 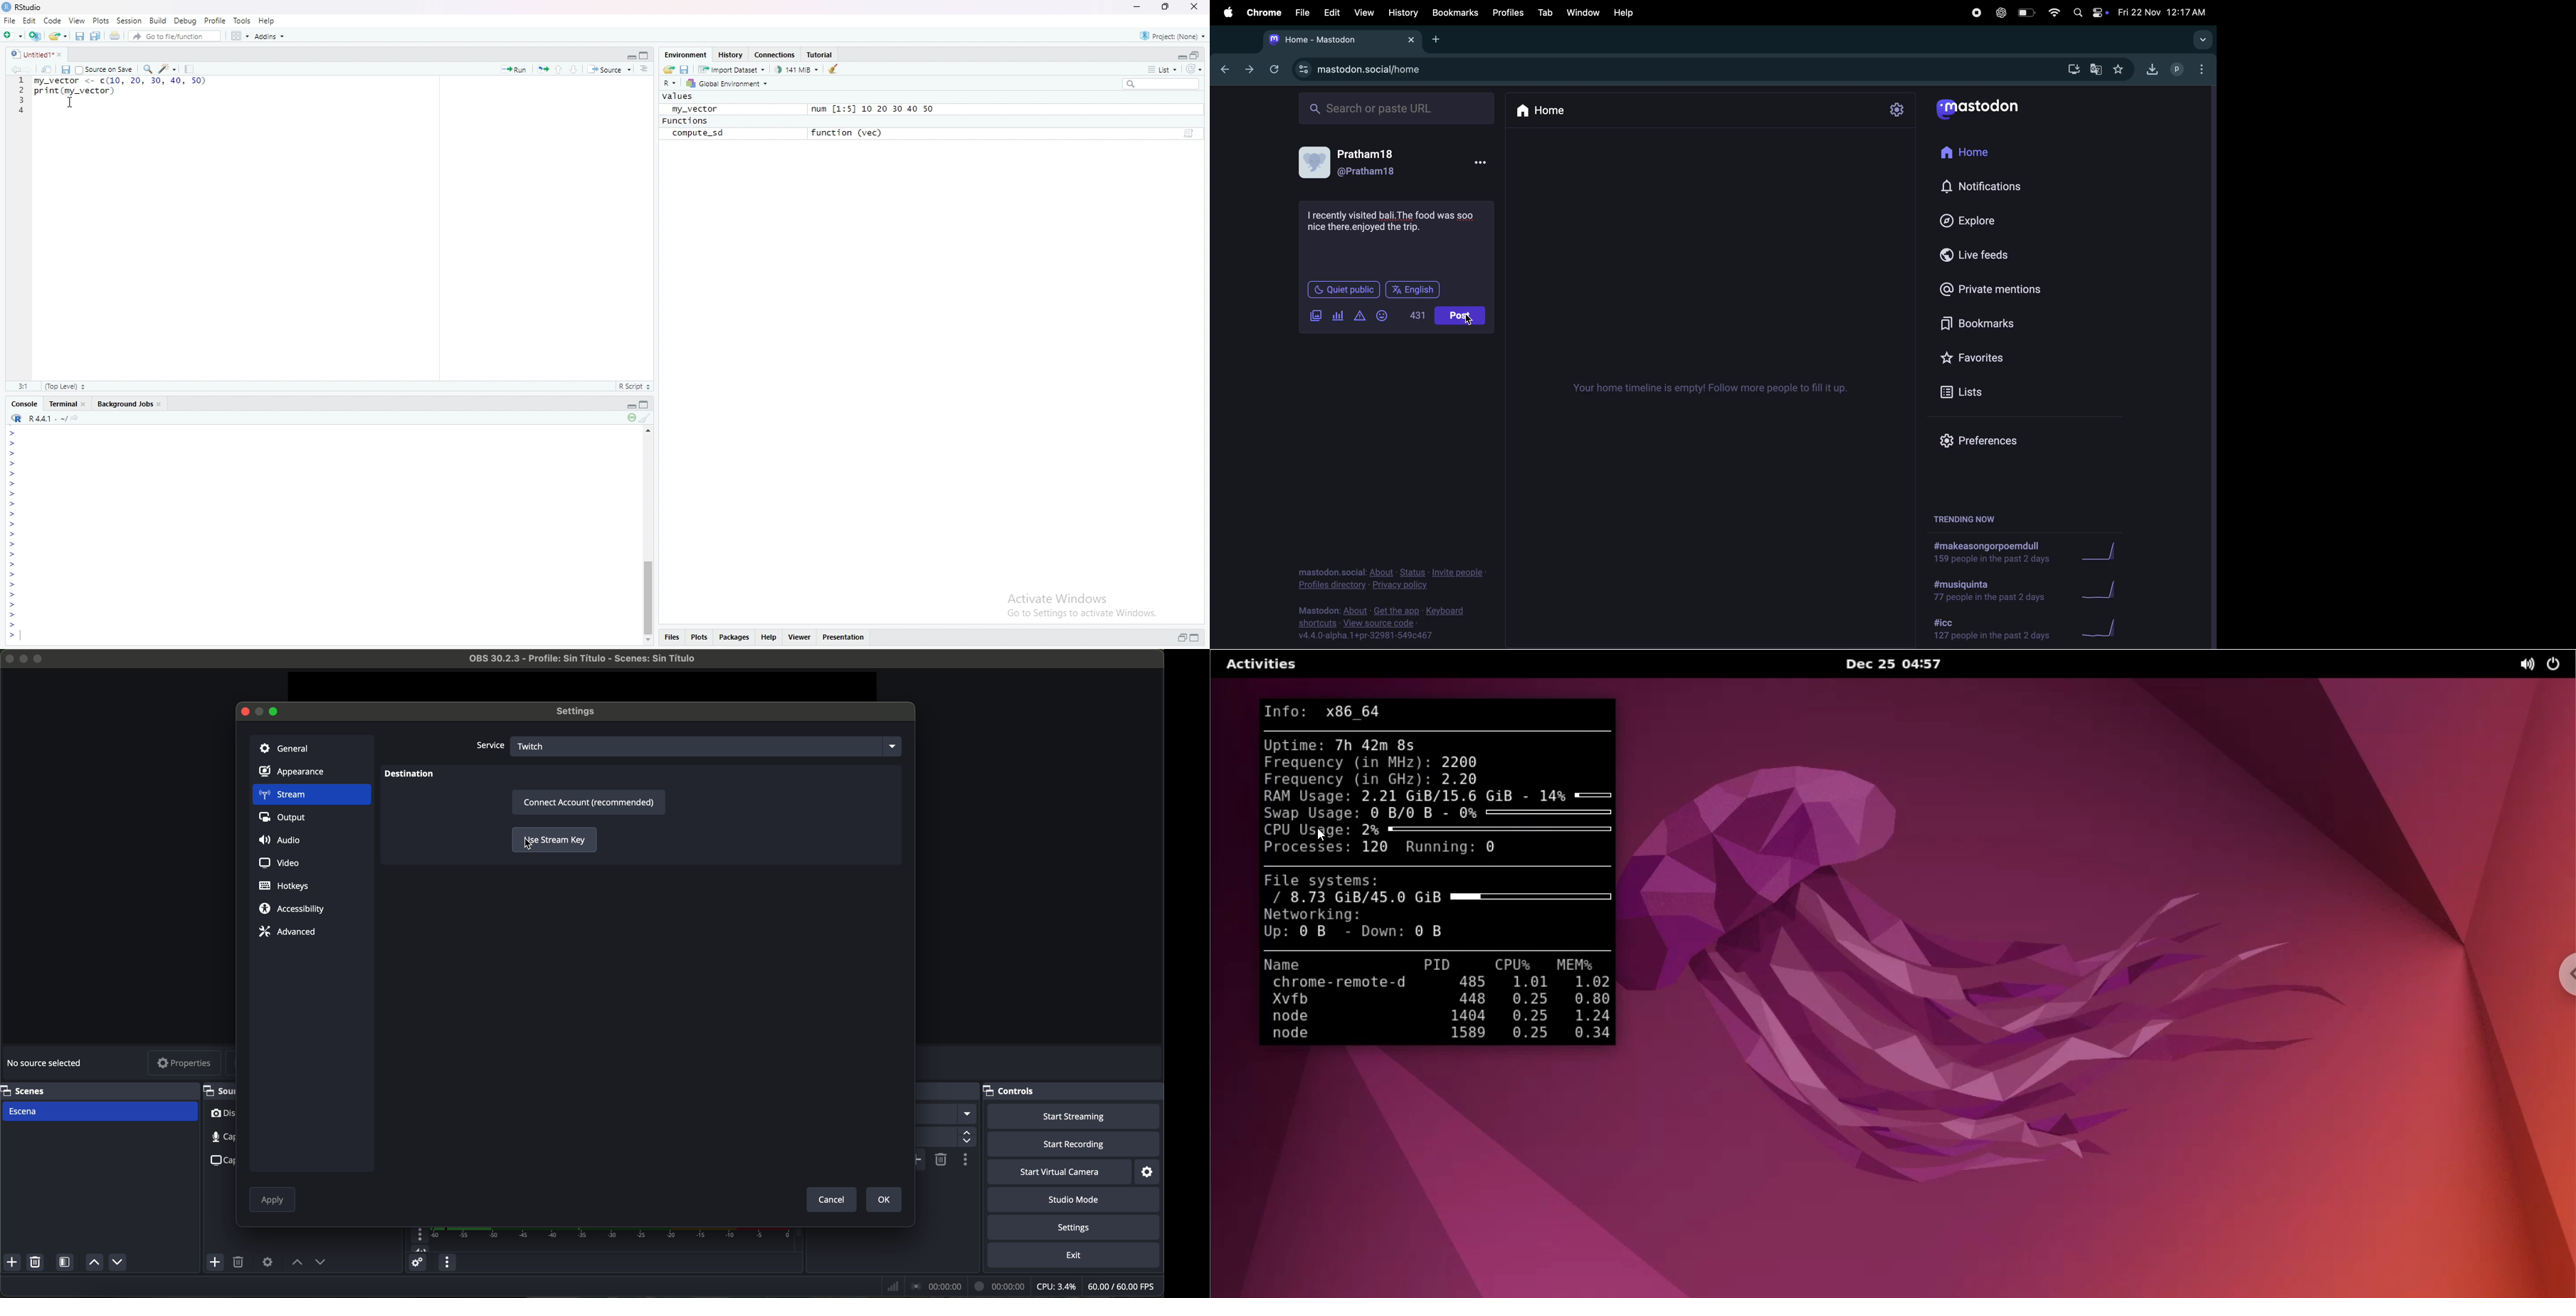 I want to click on function (vec), so click(x=851, y=132).